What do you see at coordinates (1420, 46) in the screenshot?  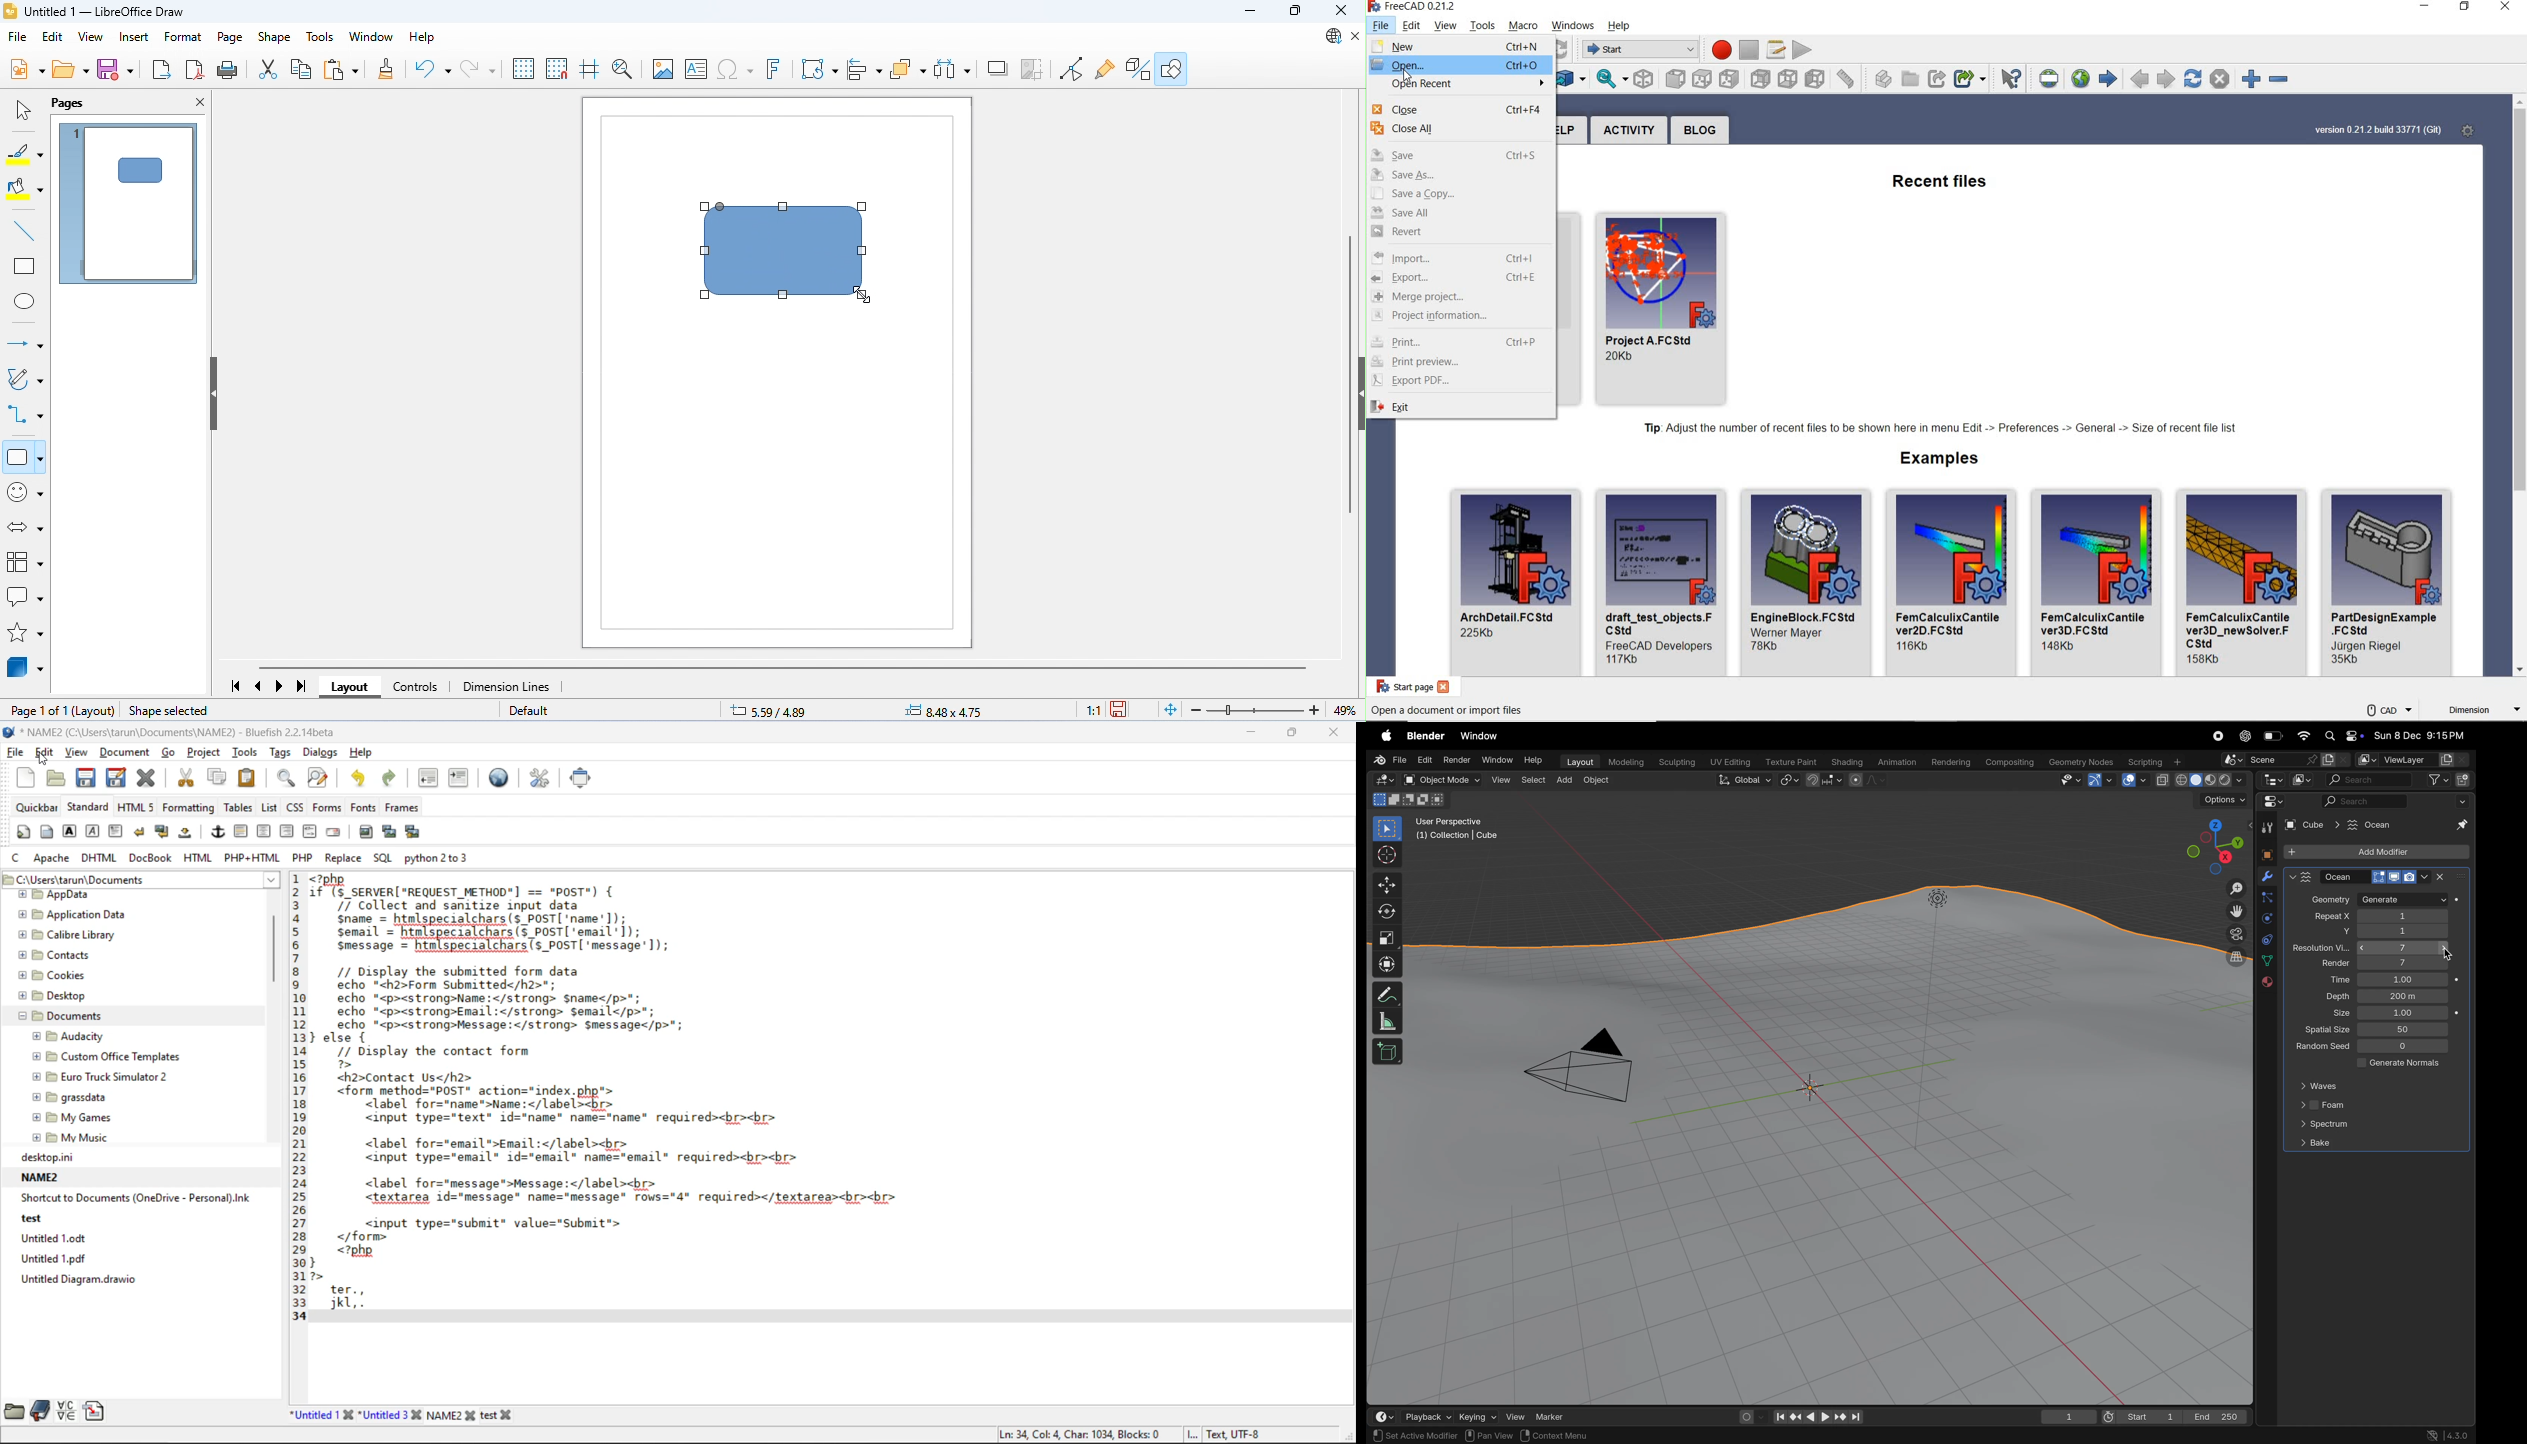 I see `NEW` at bounding box center [1420, 46].